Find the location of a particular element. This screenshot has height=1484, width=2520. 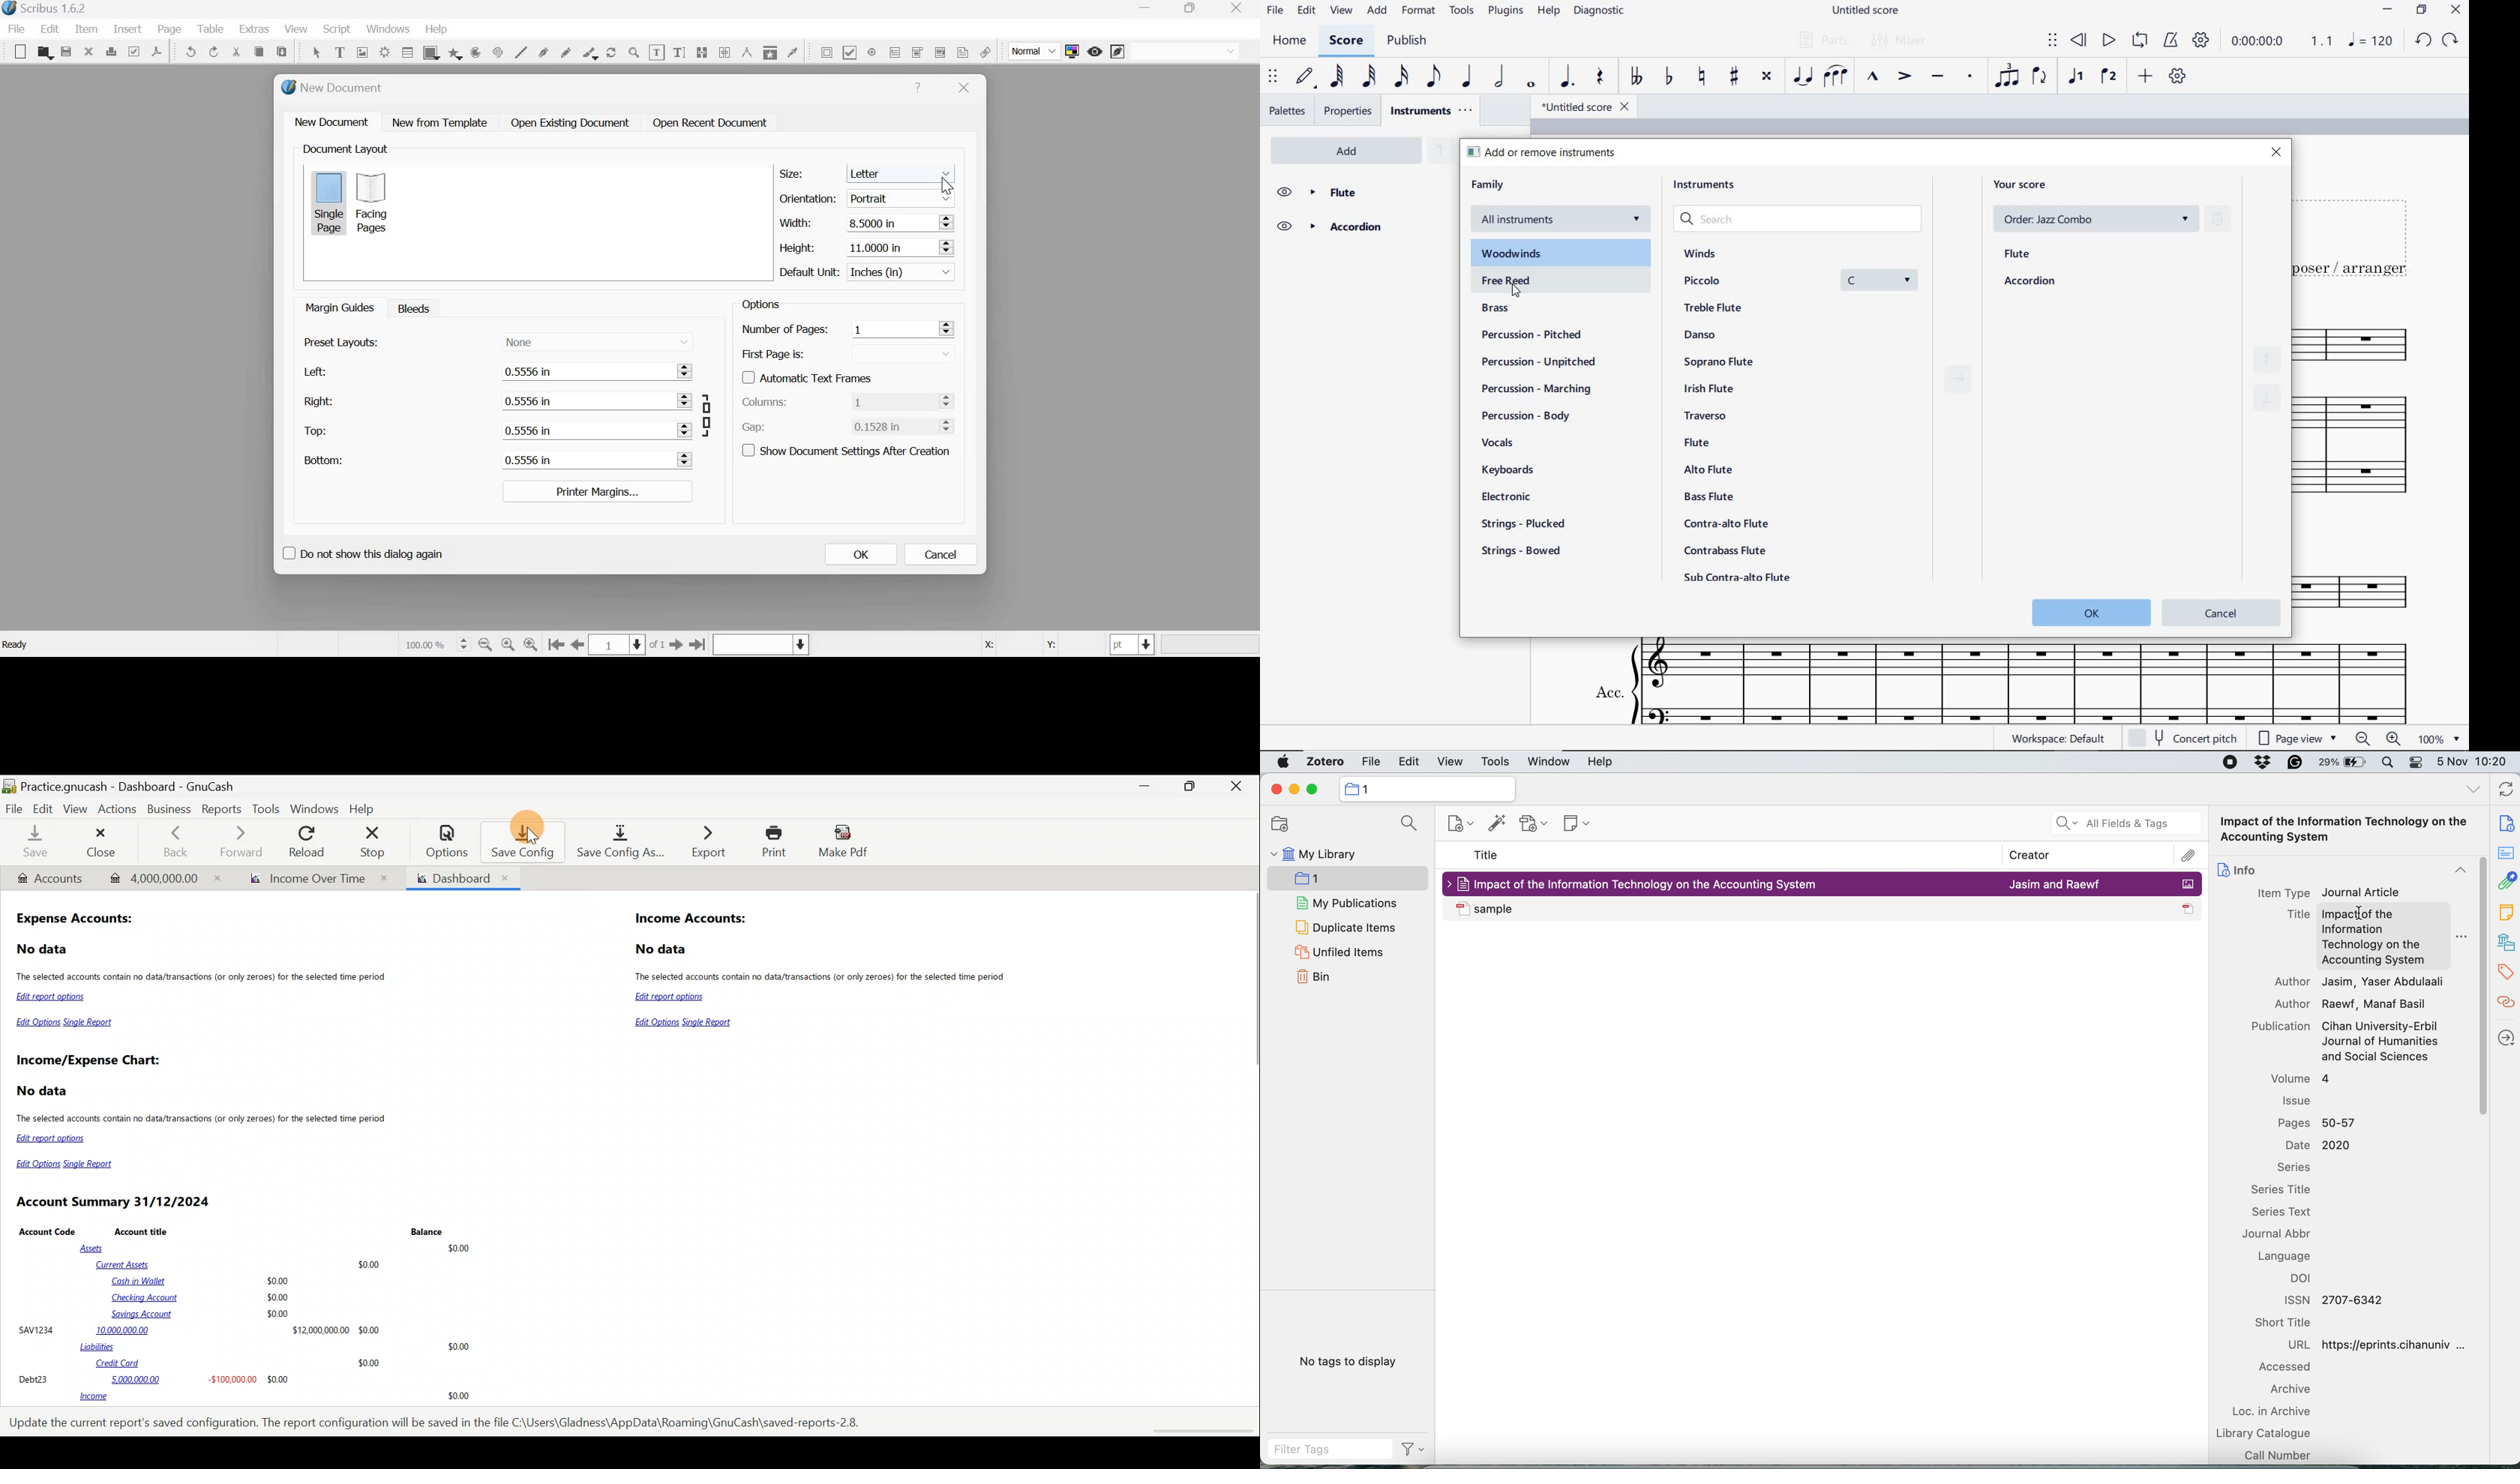

window is located at coordinates (1549, 761).